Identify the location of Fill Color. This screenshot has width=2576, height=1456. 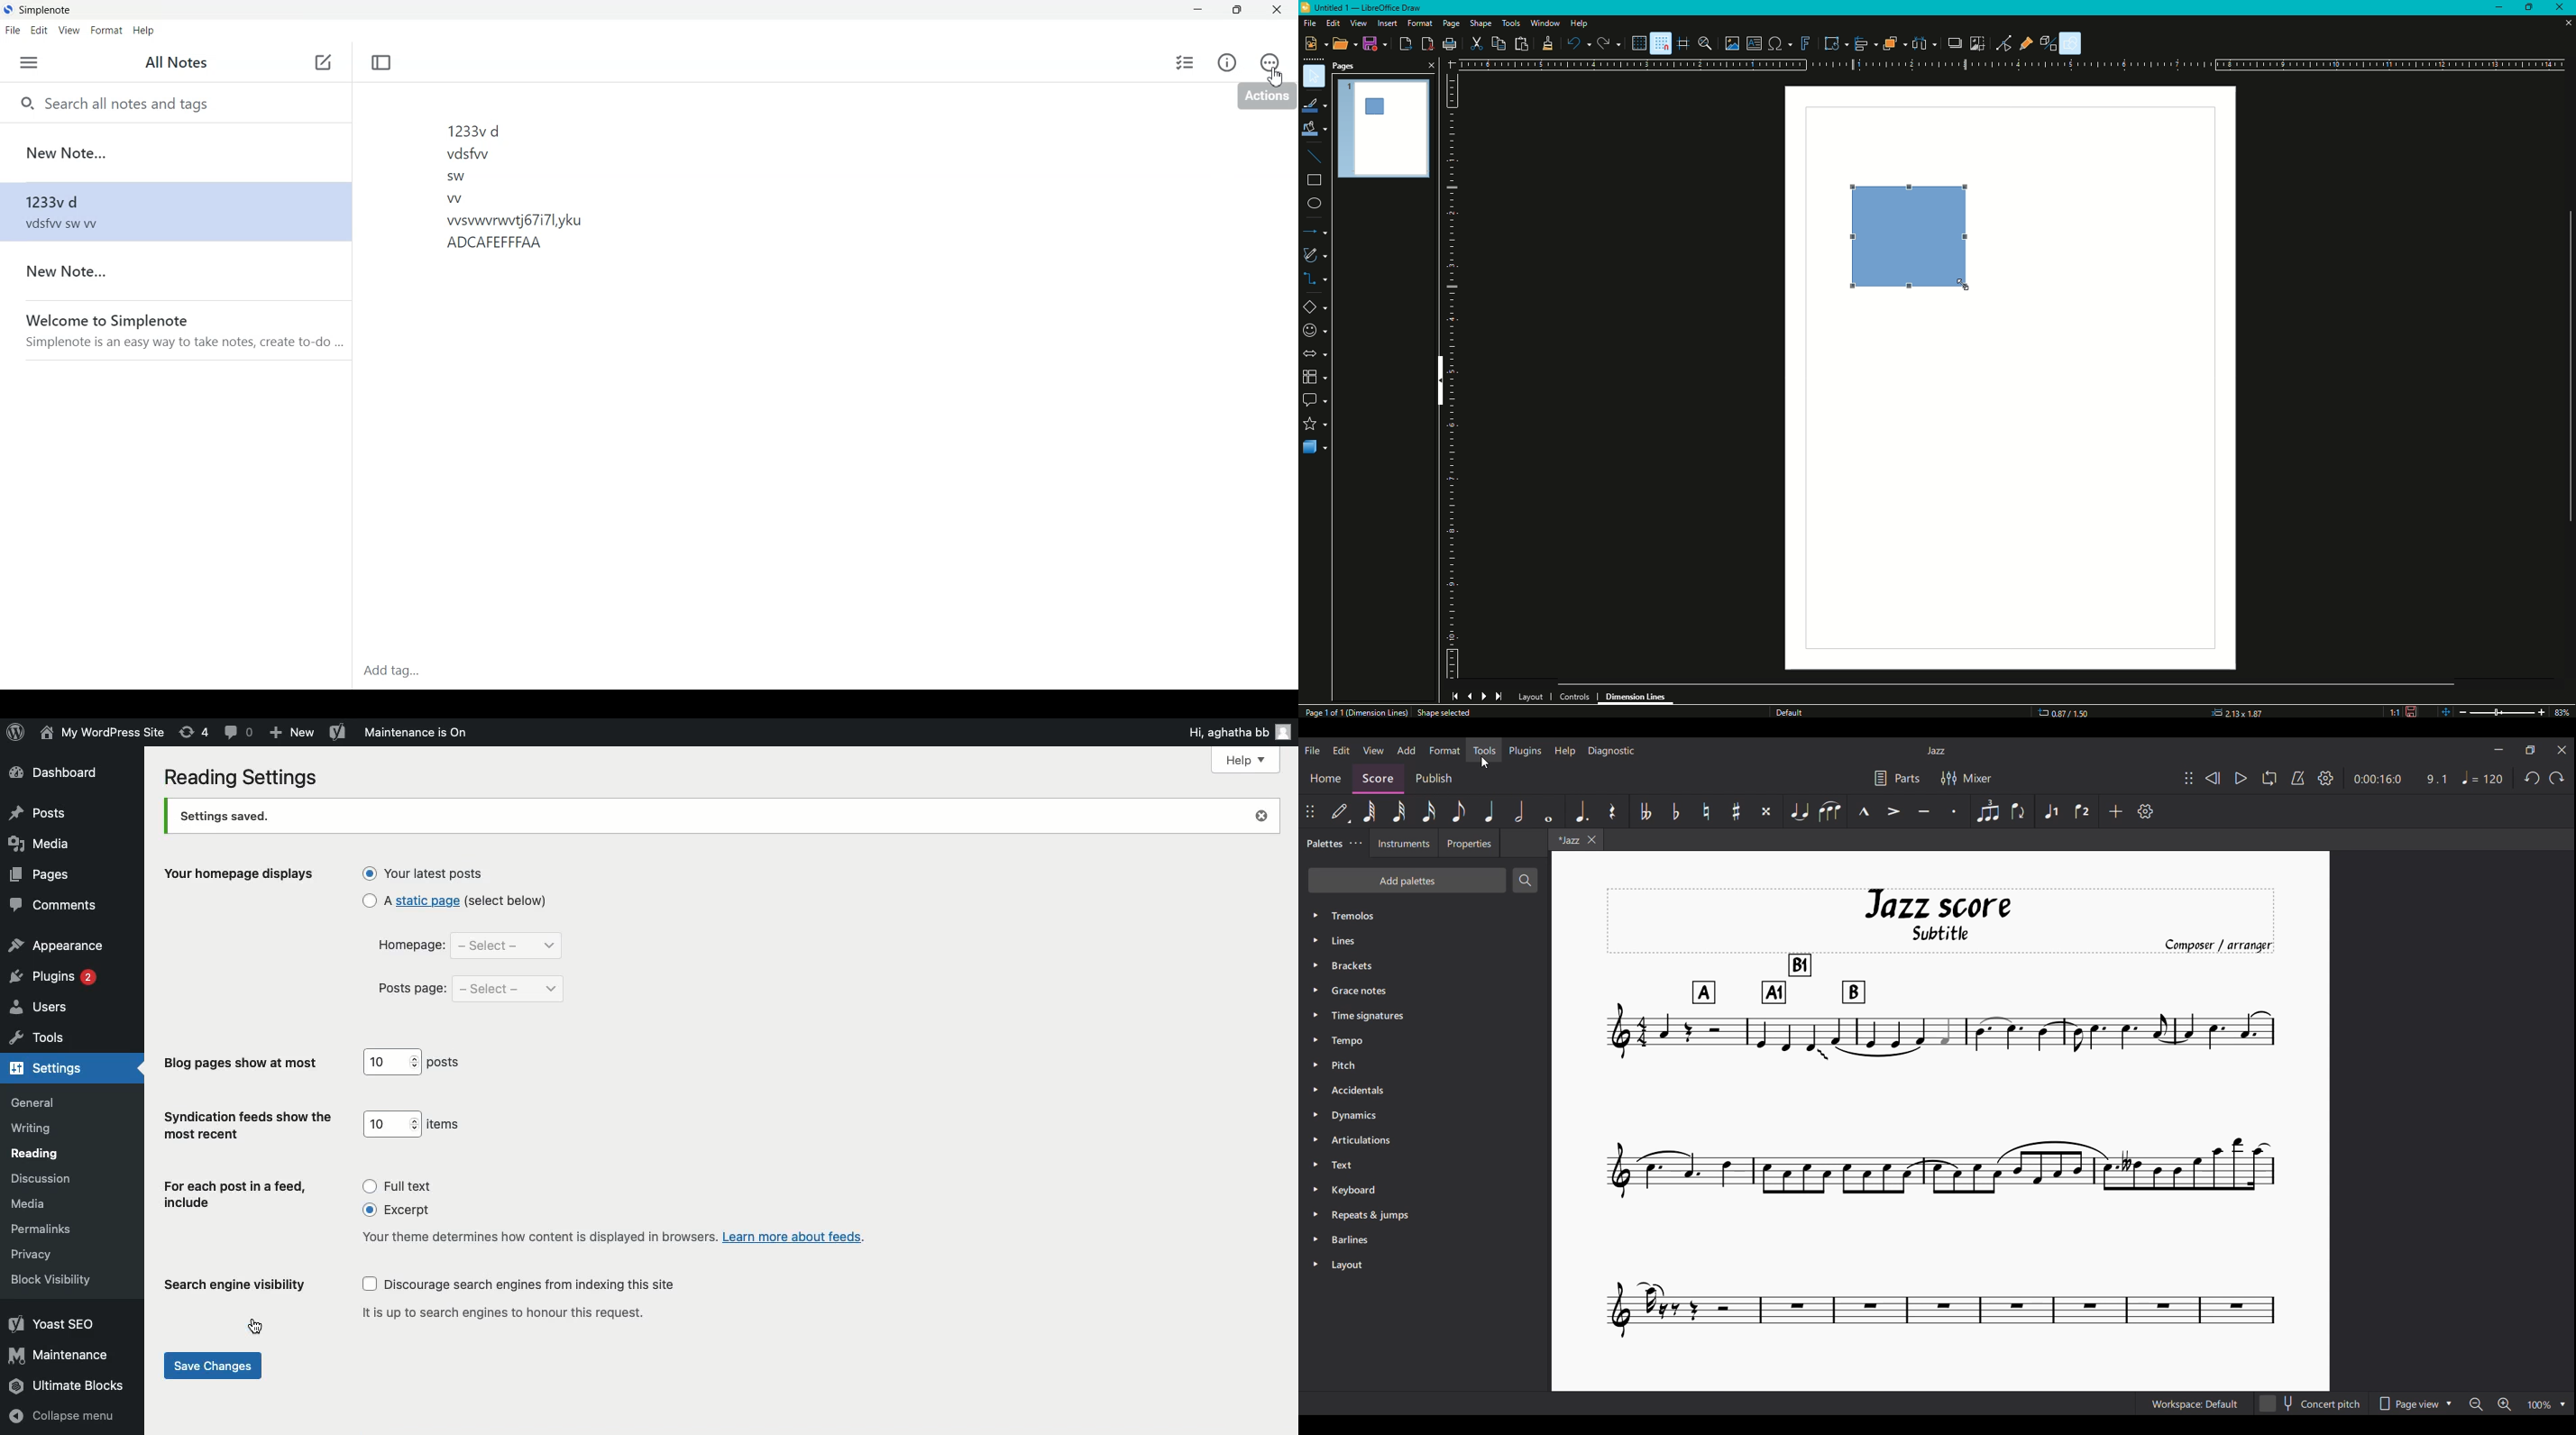
(1314, 129).